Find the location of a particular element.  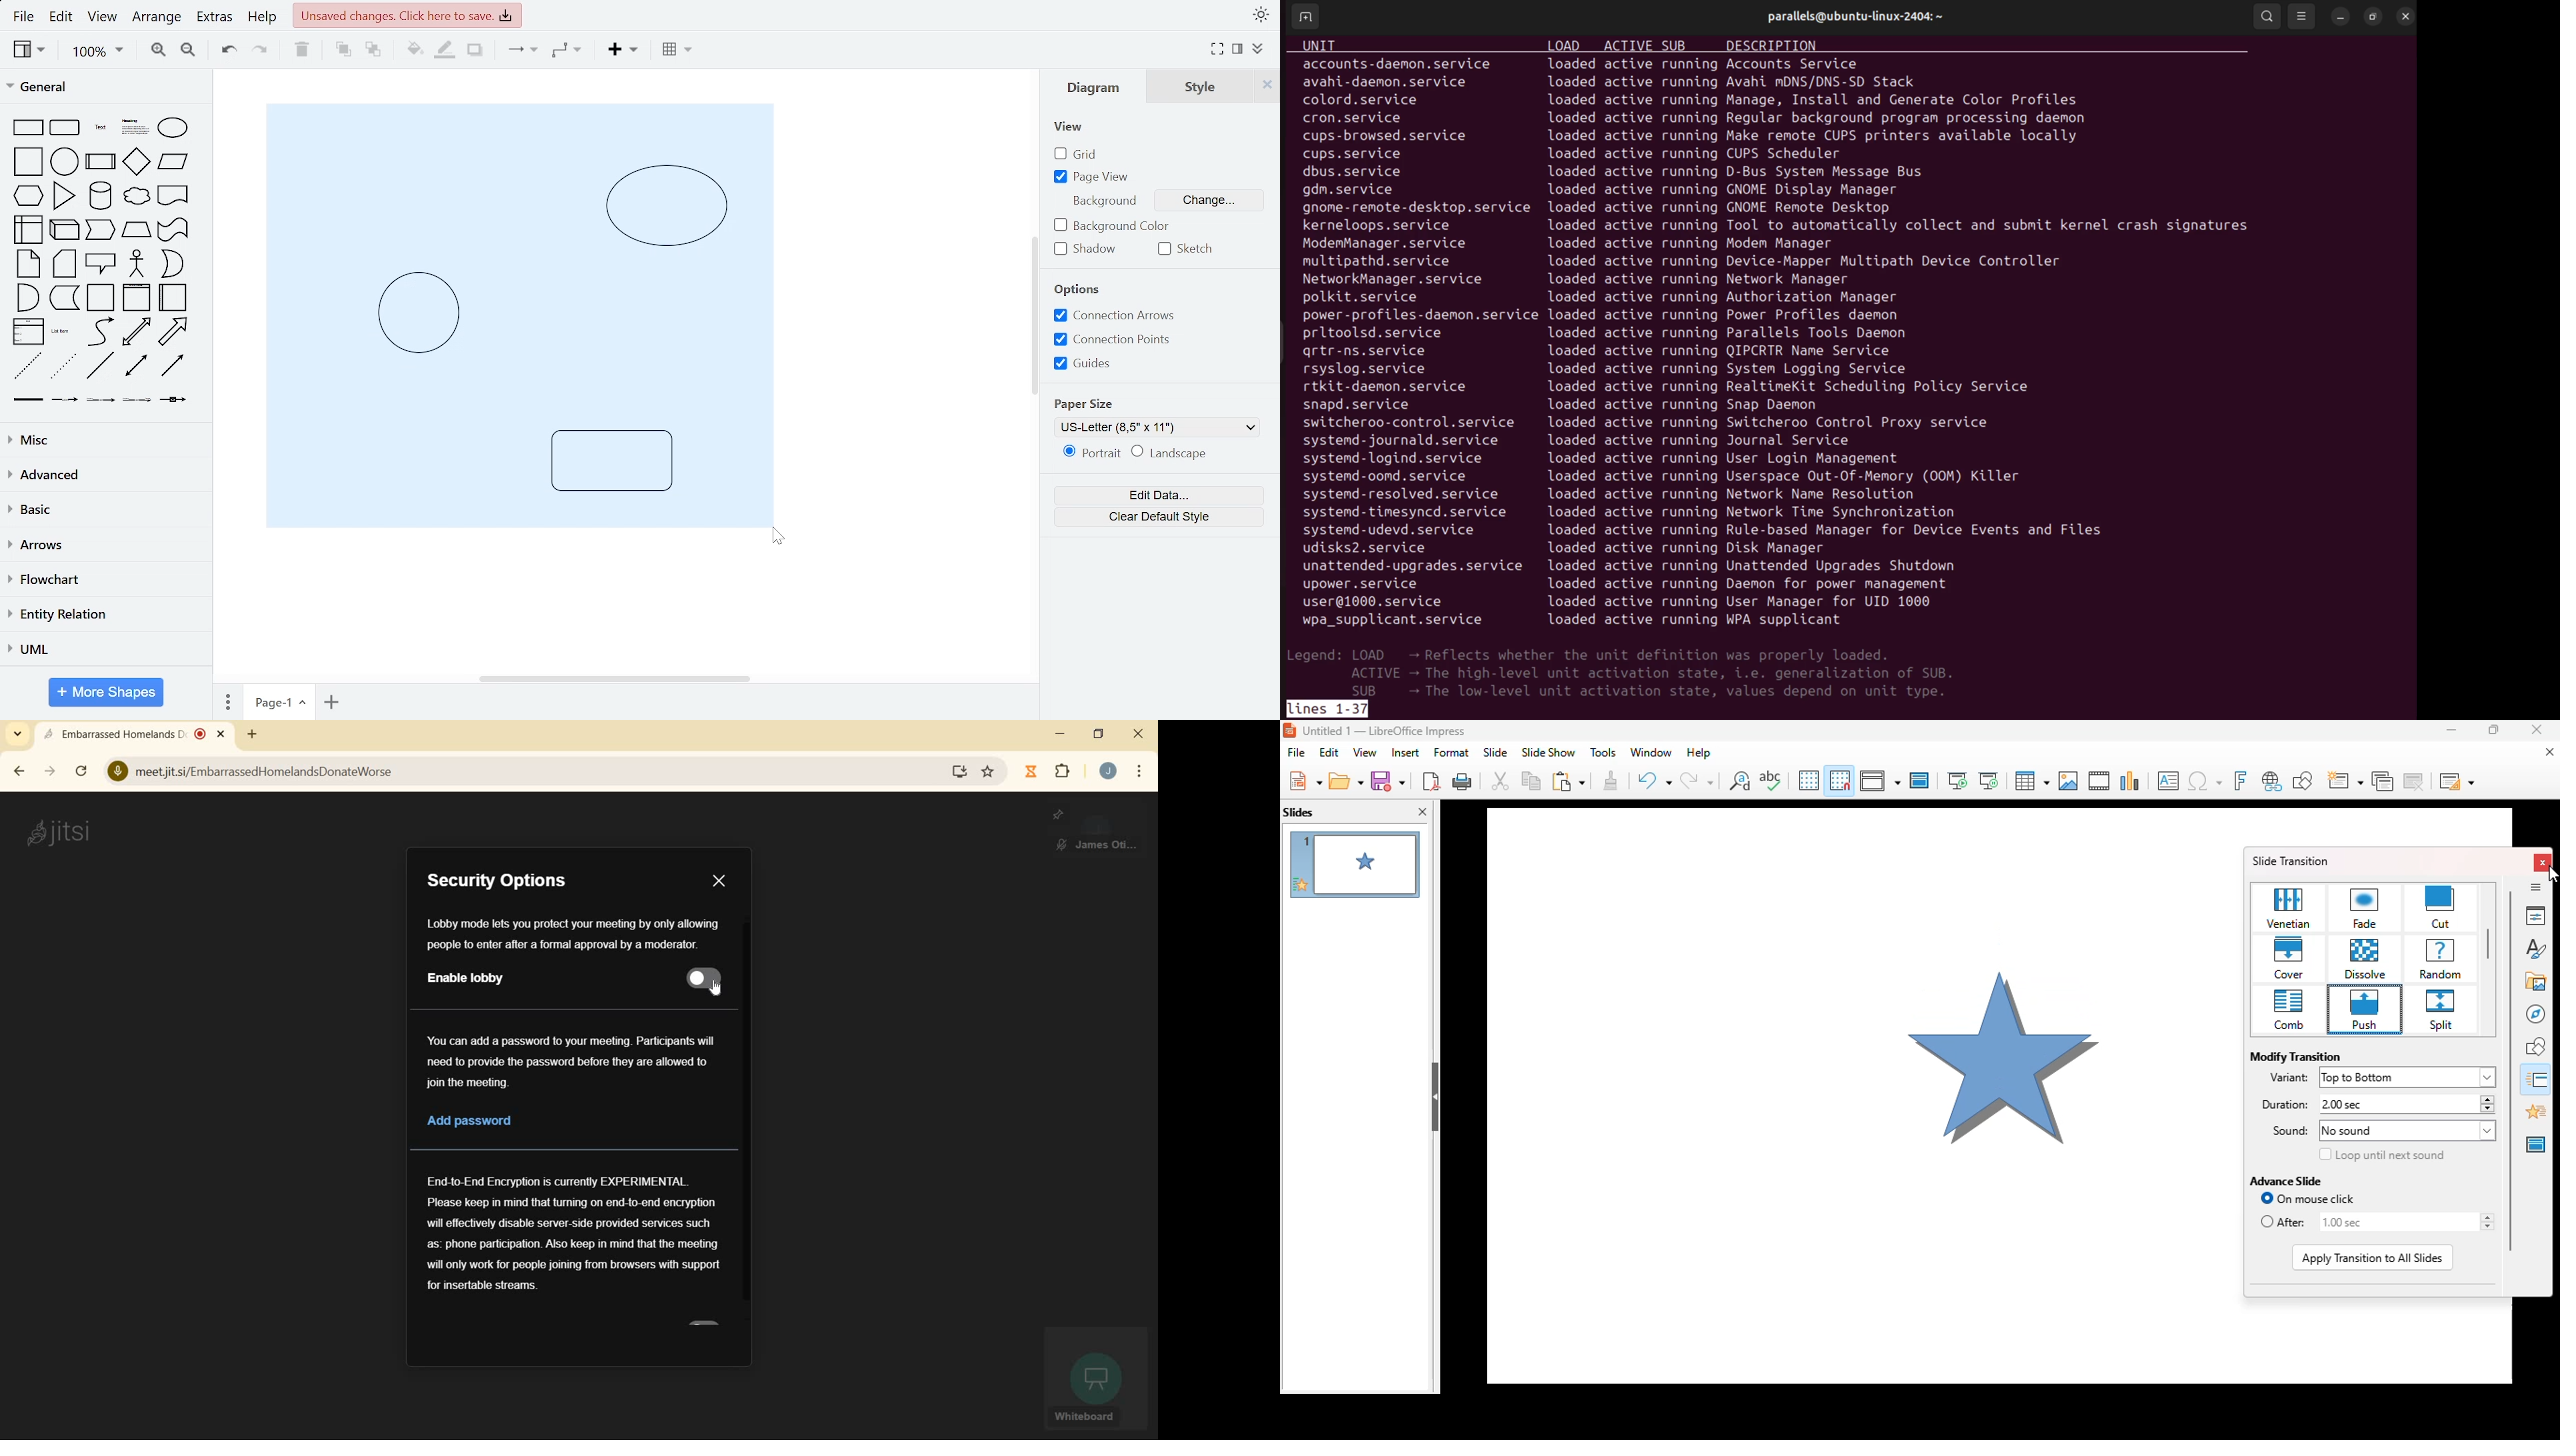

master slide is located at coordinates (2536, 1144).